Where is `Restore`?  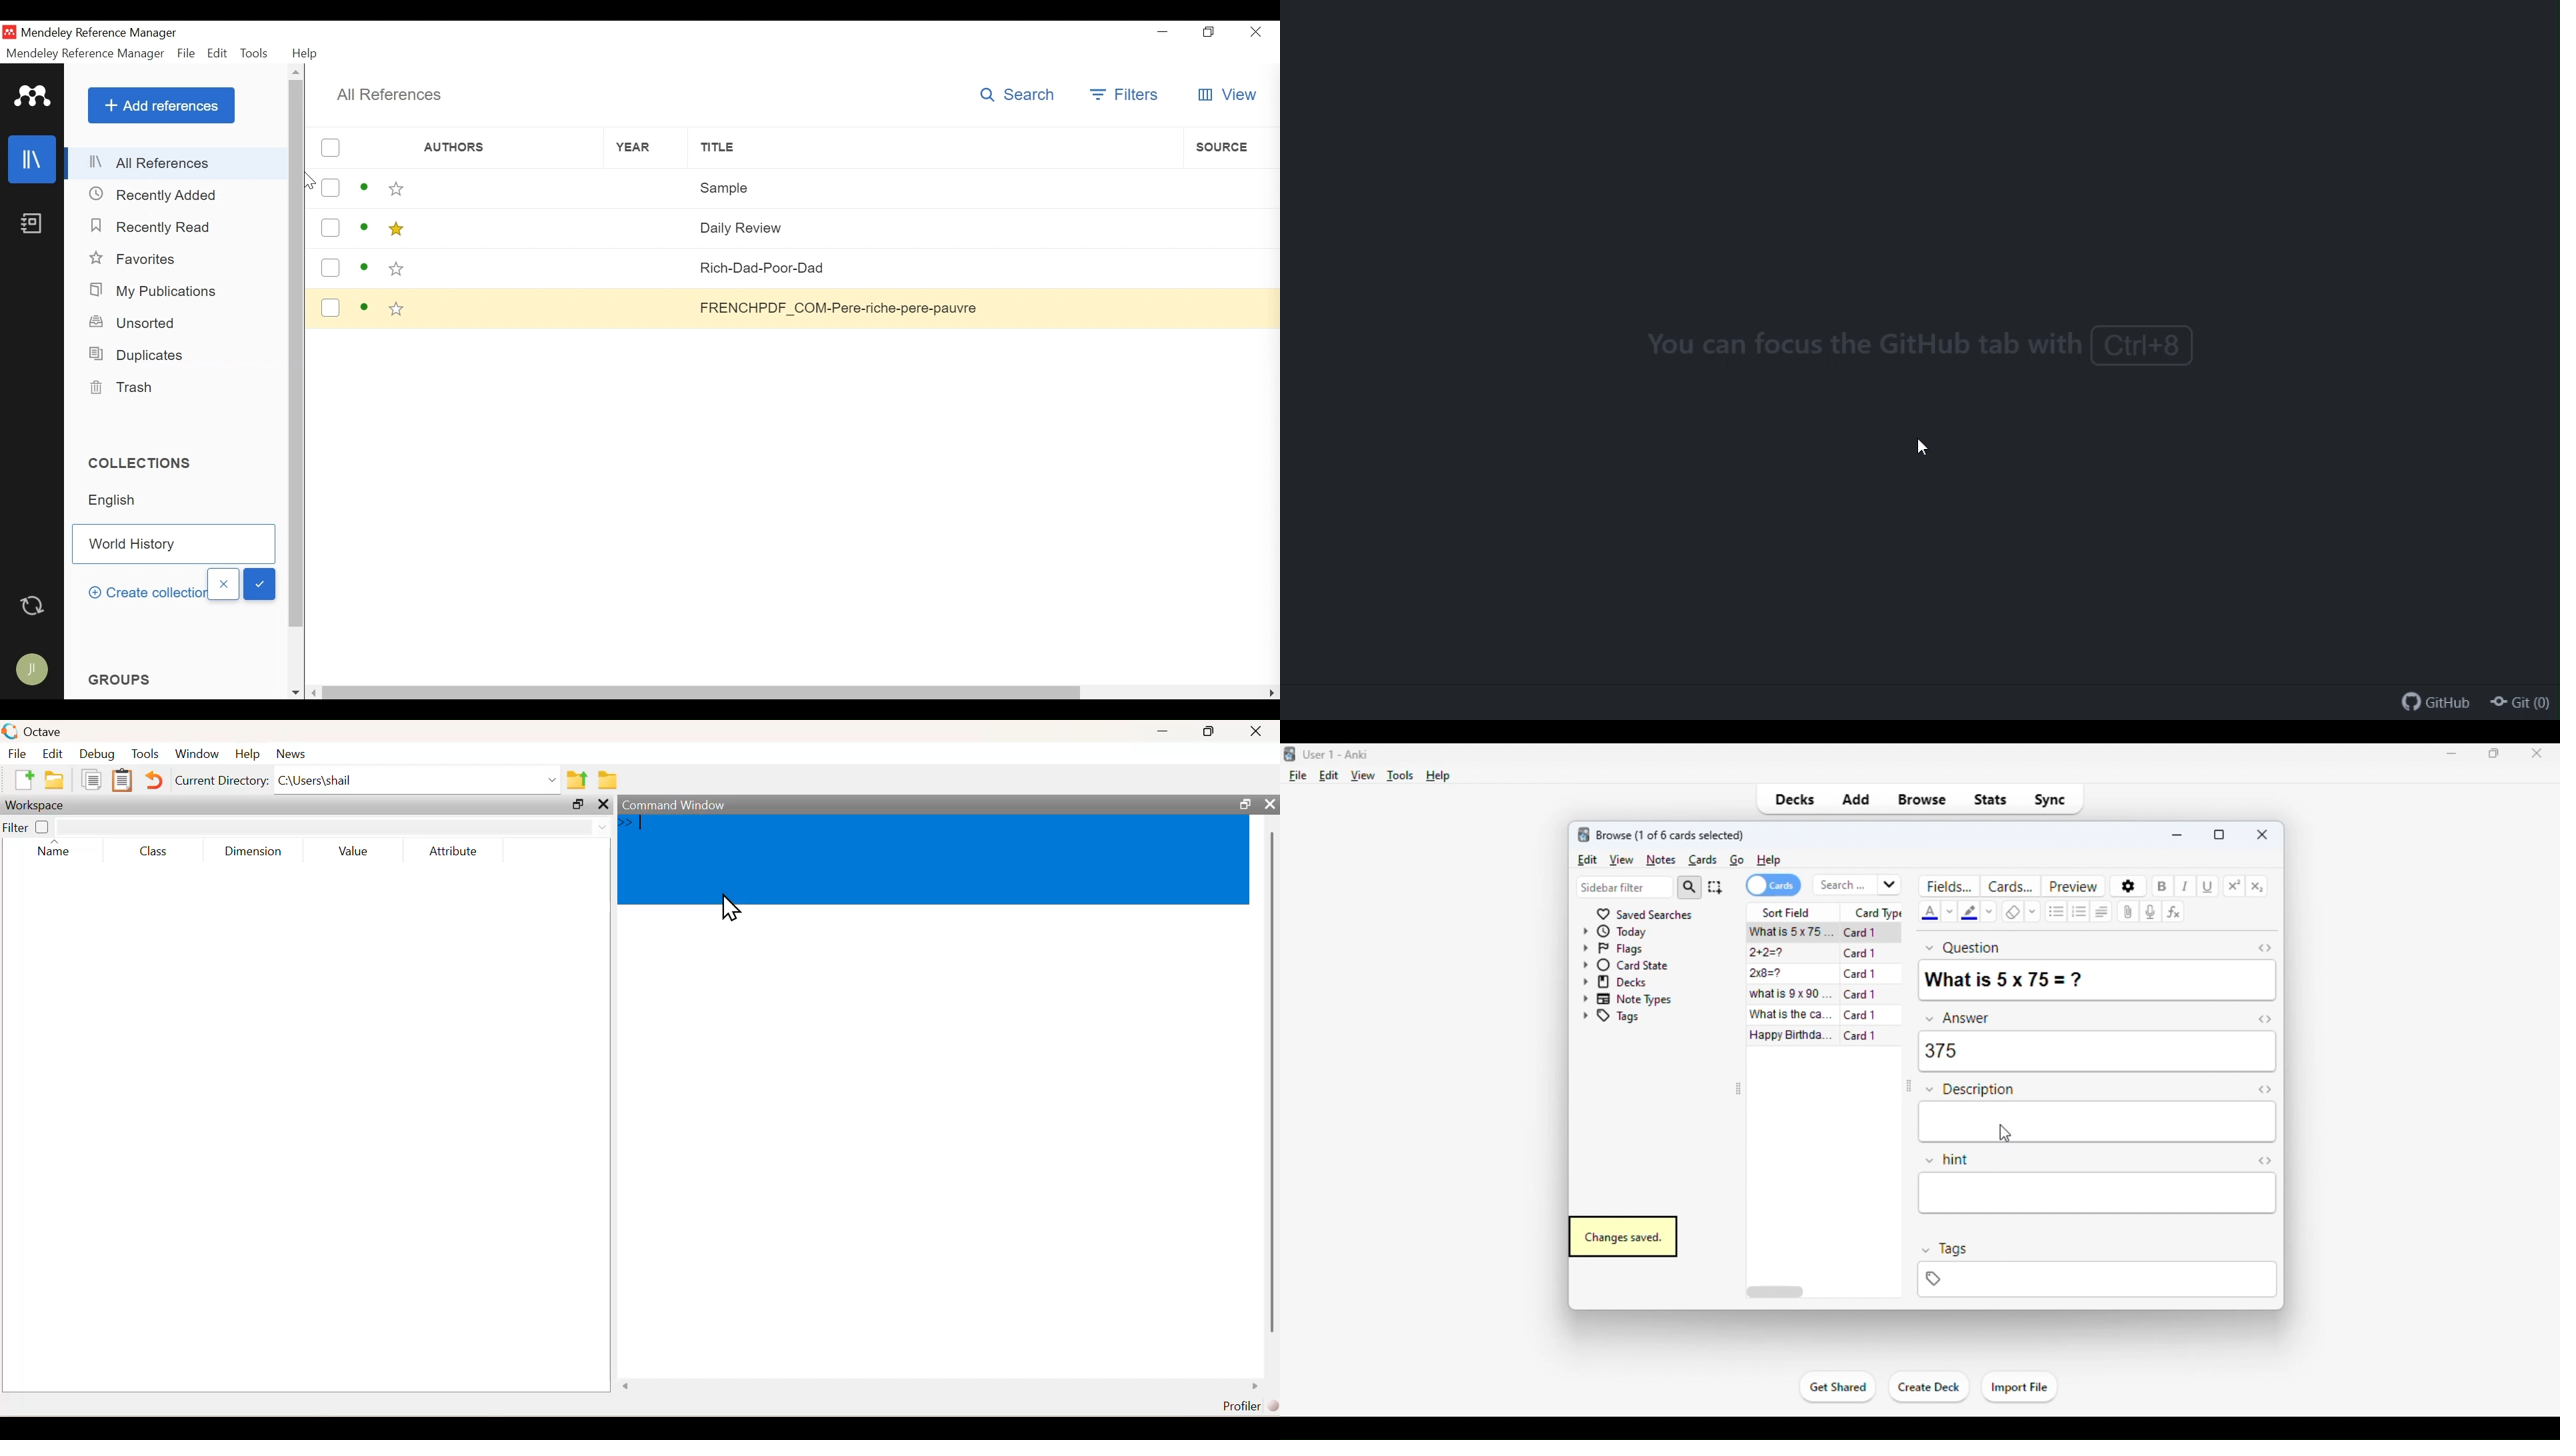 Restore is located at coordinates (1209, 33).